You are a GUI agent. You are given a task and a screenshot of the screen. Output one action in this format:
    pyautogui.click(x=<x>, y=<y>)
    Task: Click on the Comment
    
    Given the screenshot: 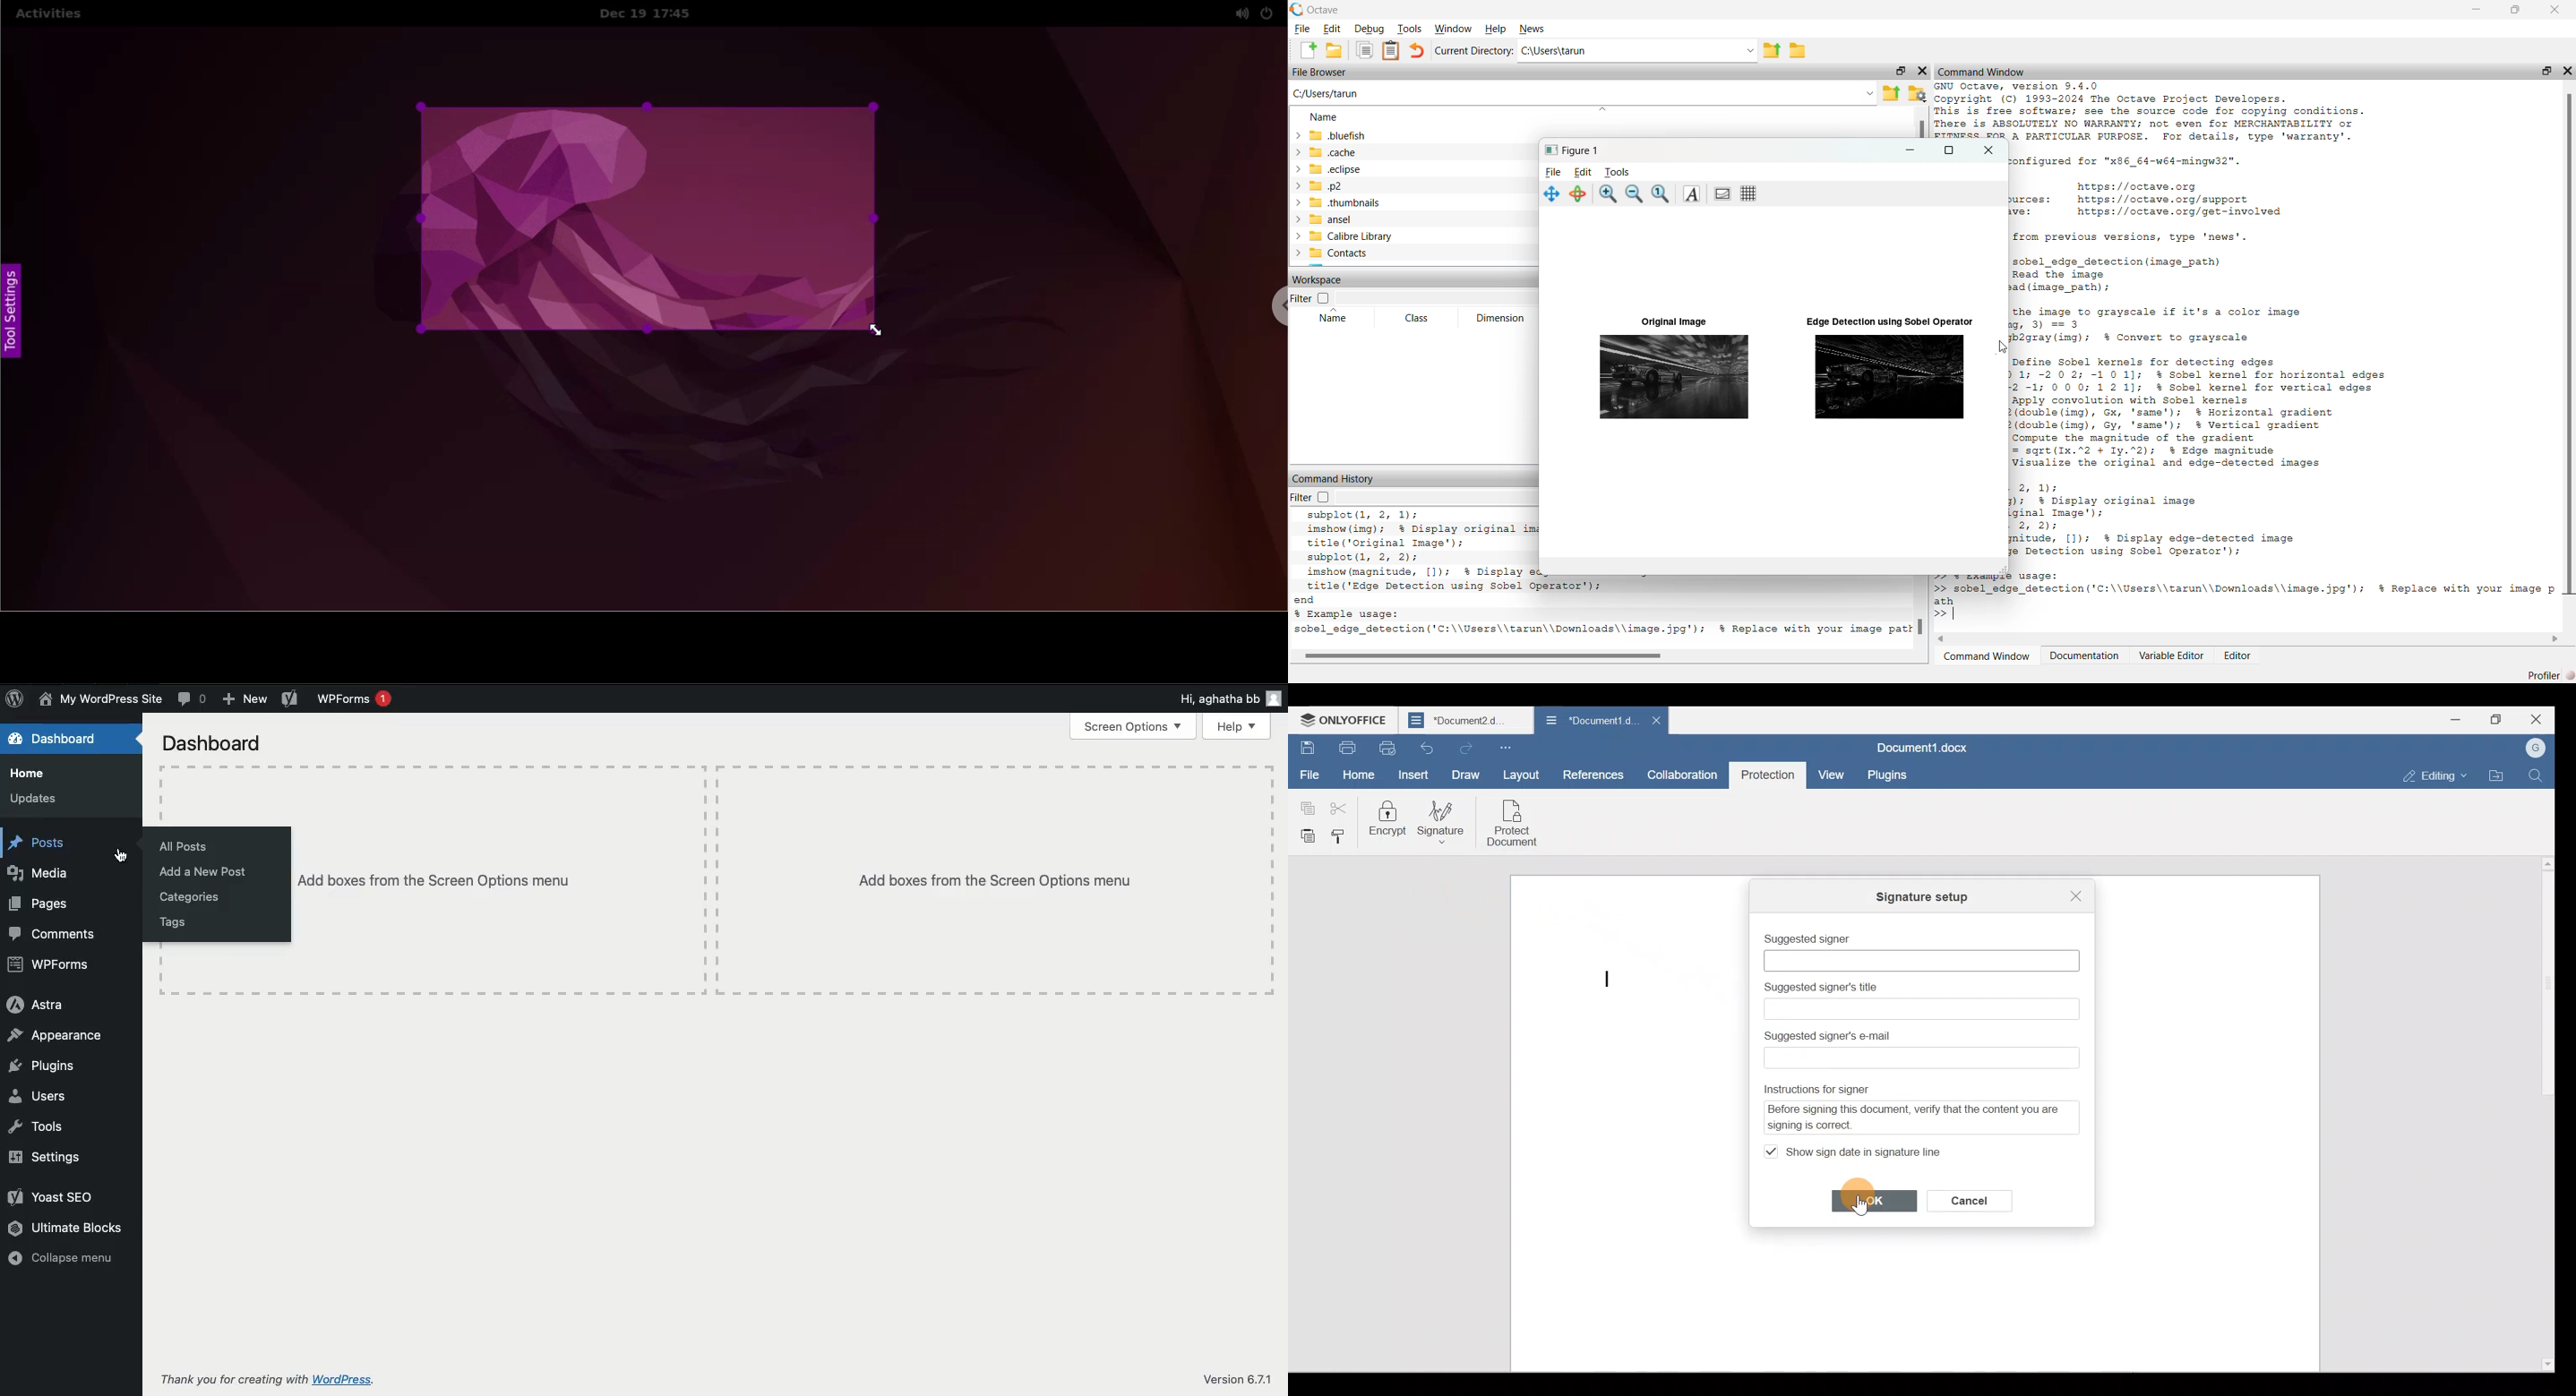 What is the action you would take?
    pyautogui.click(x=190, y=699)
    